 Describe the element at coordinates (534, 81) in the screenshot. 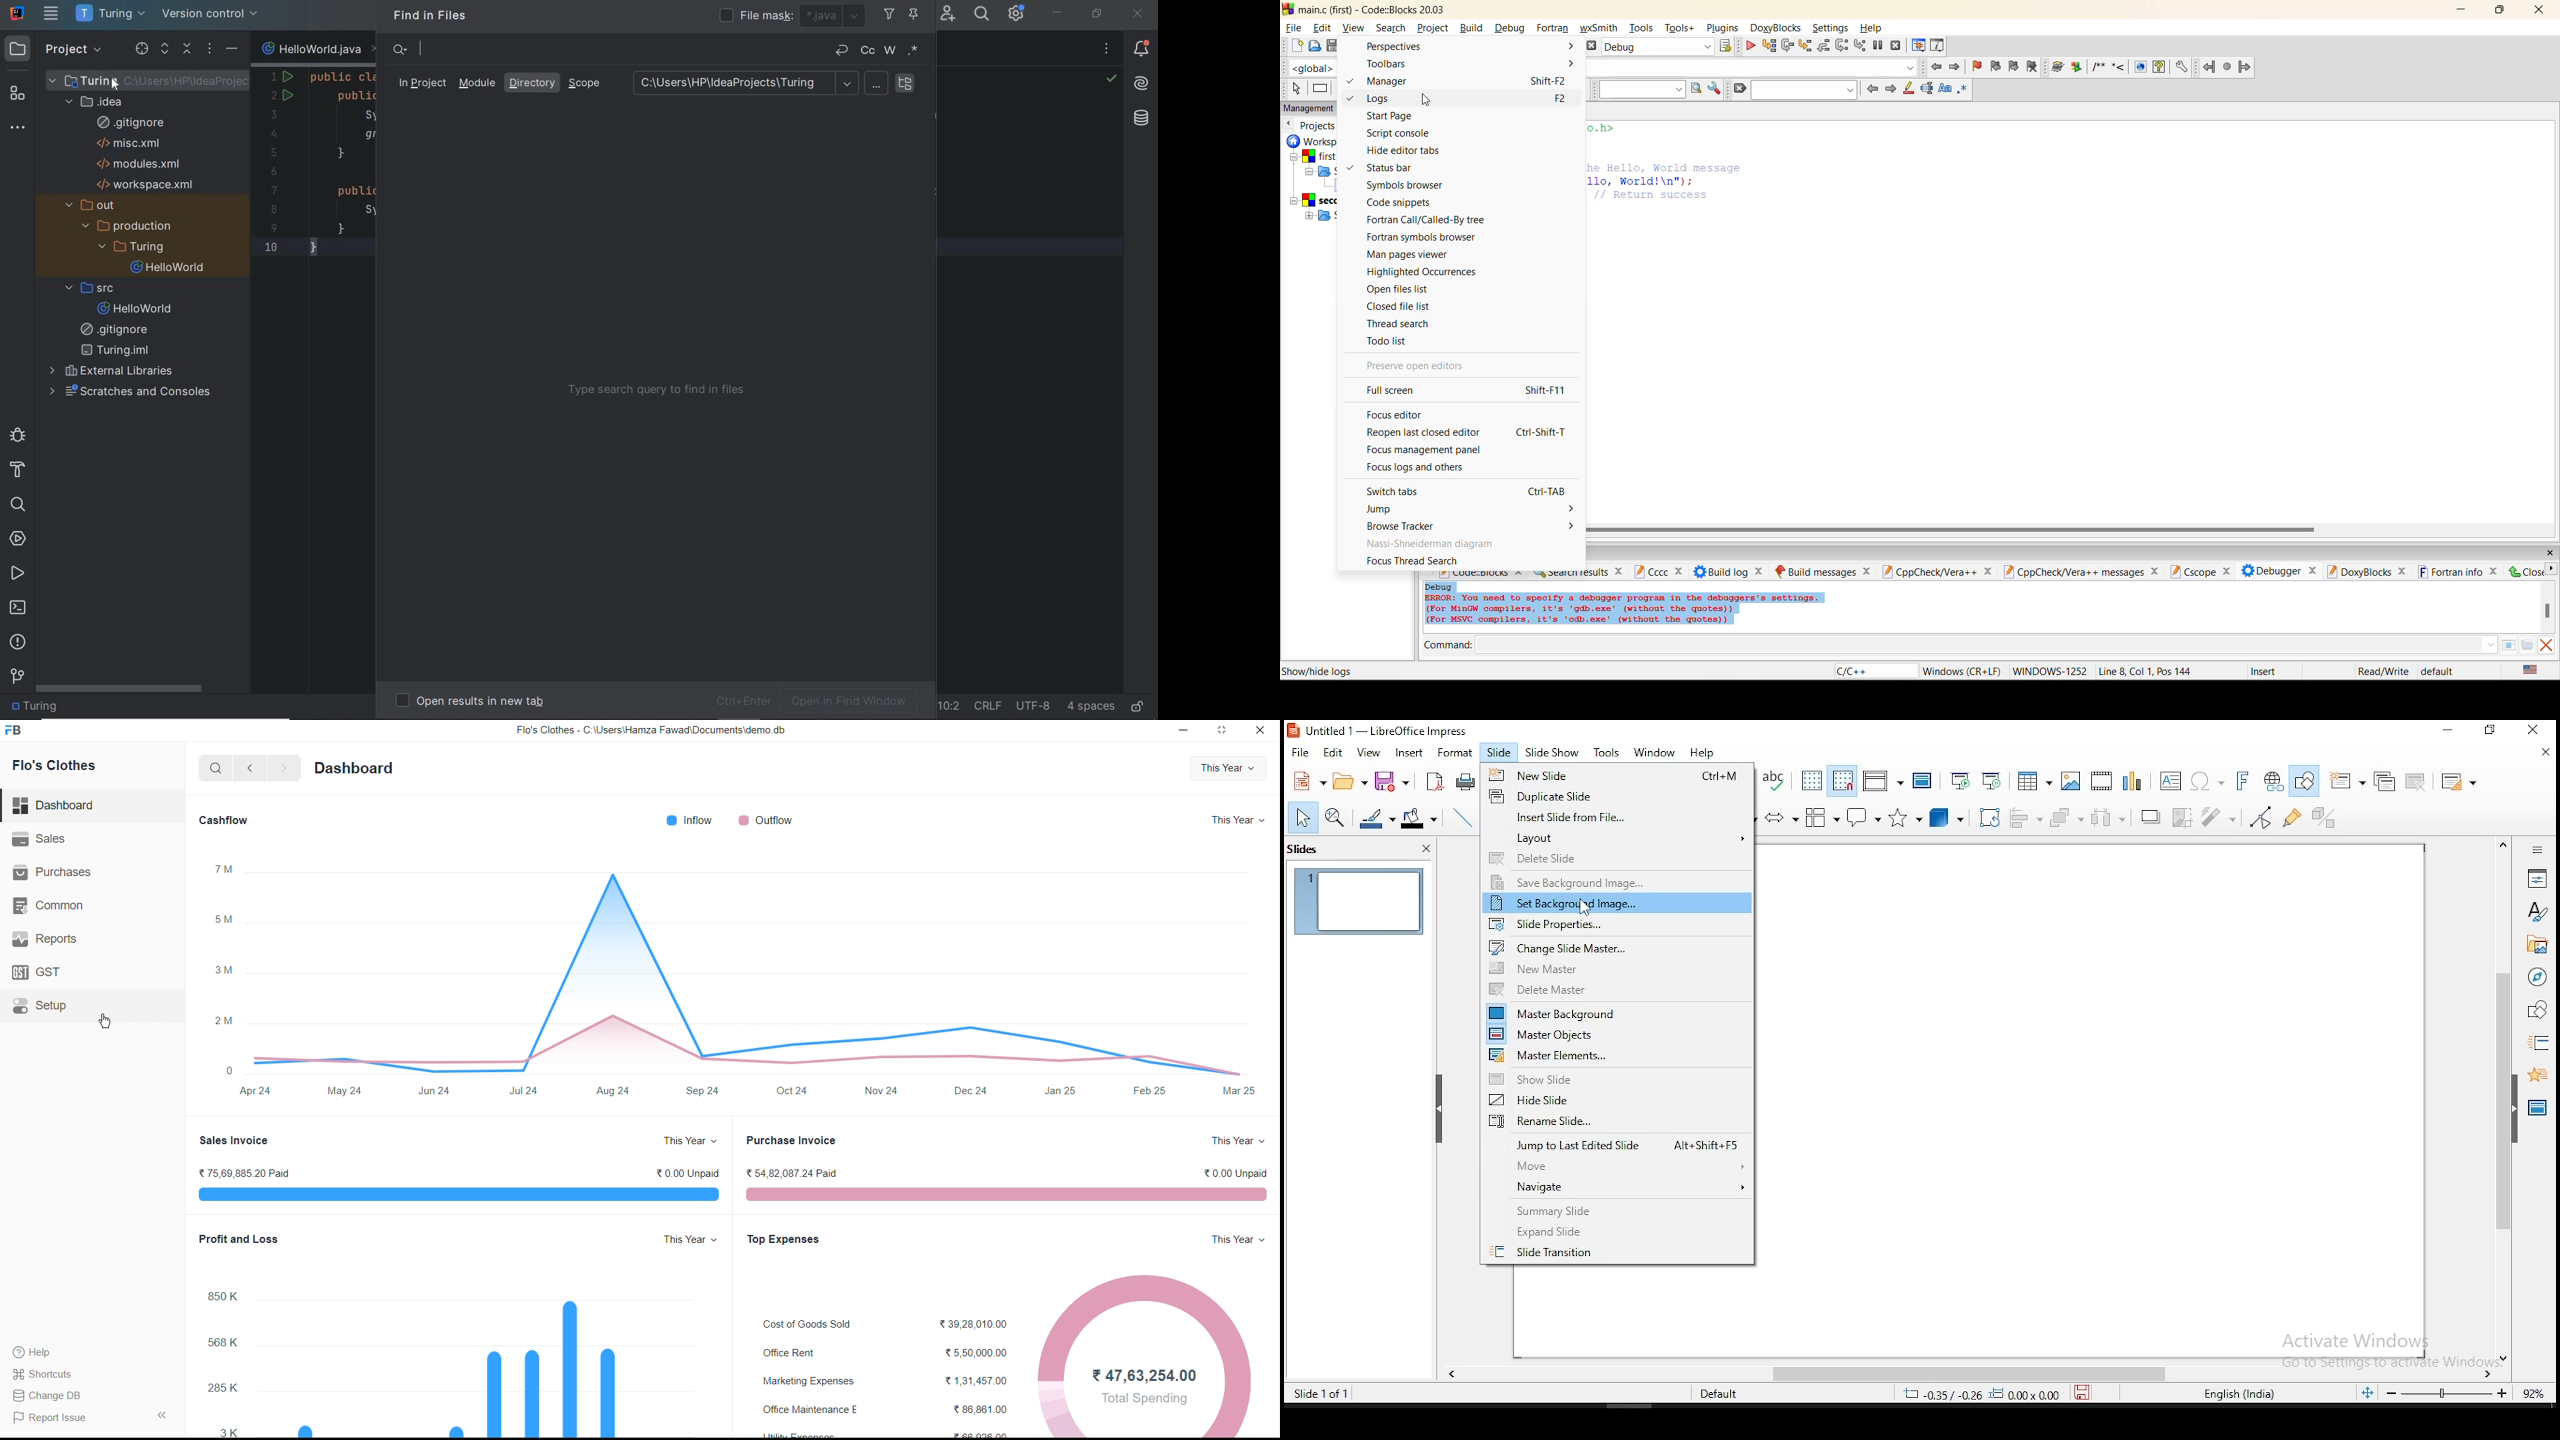

I see `directory` at that location.